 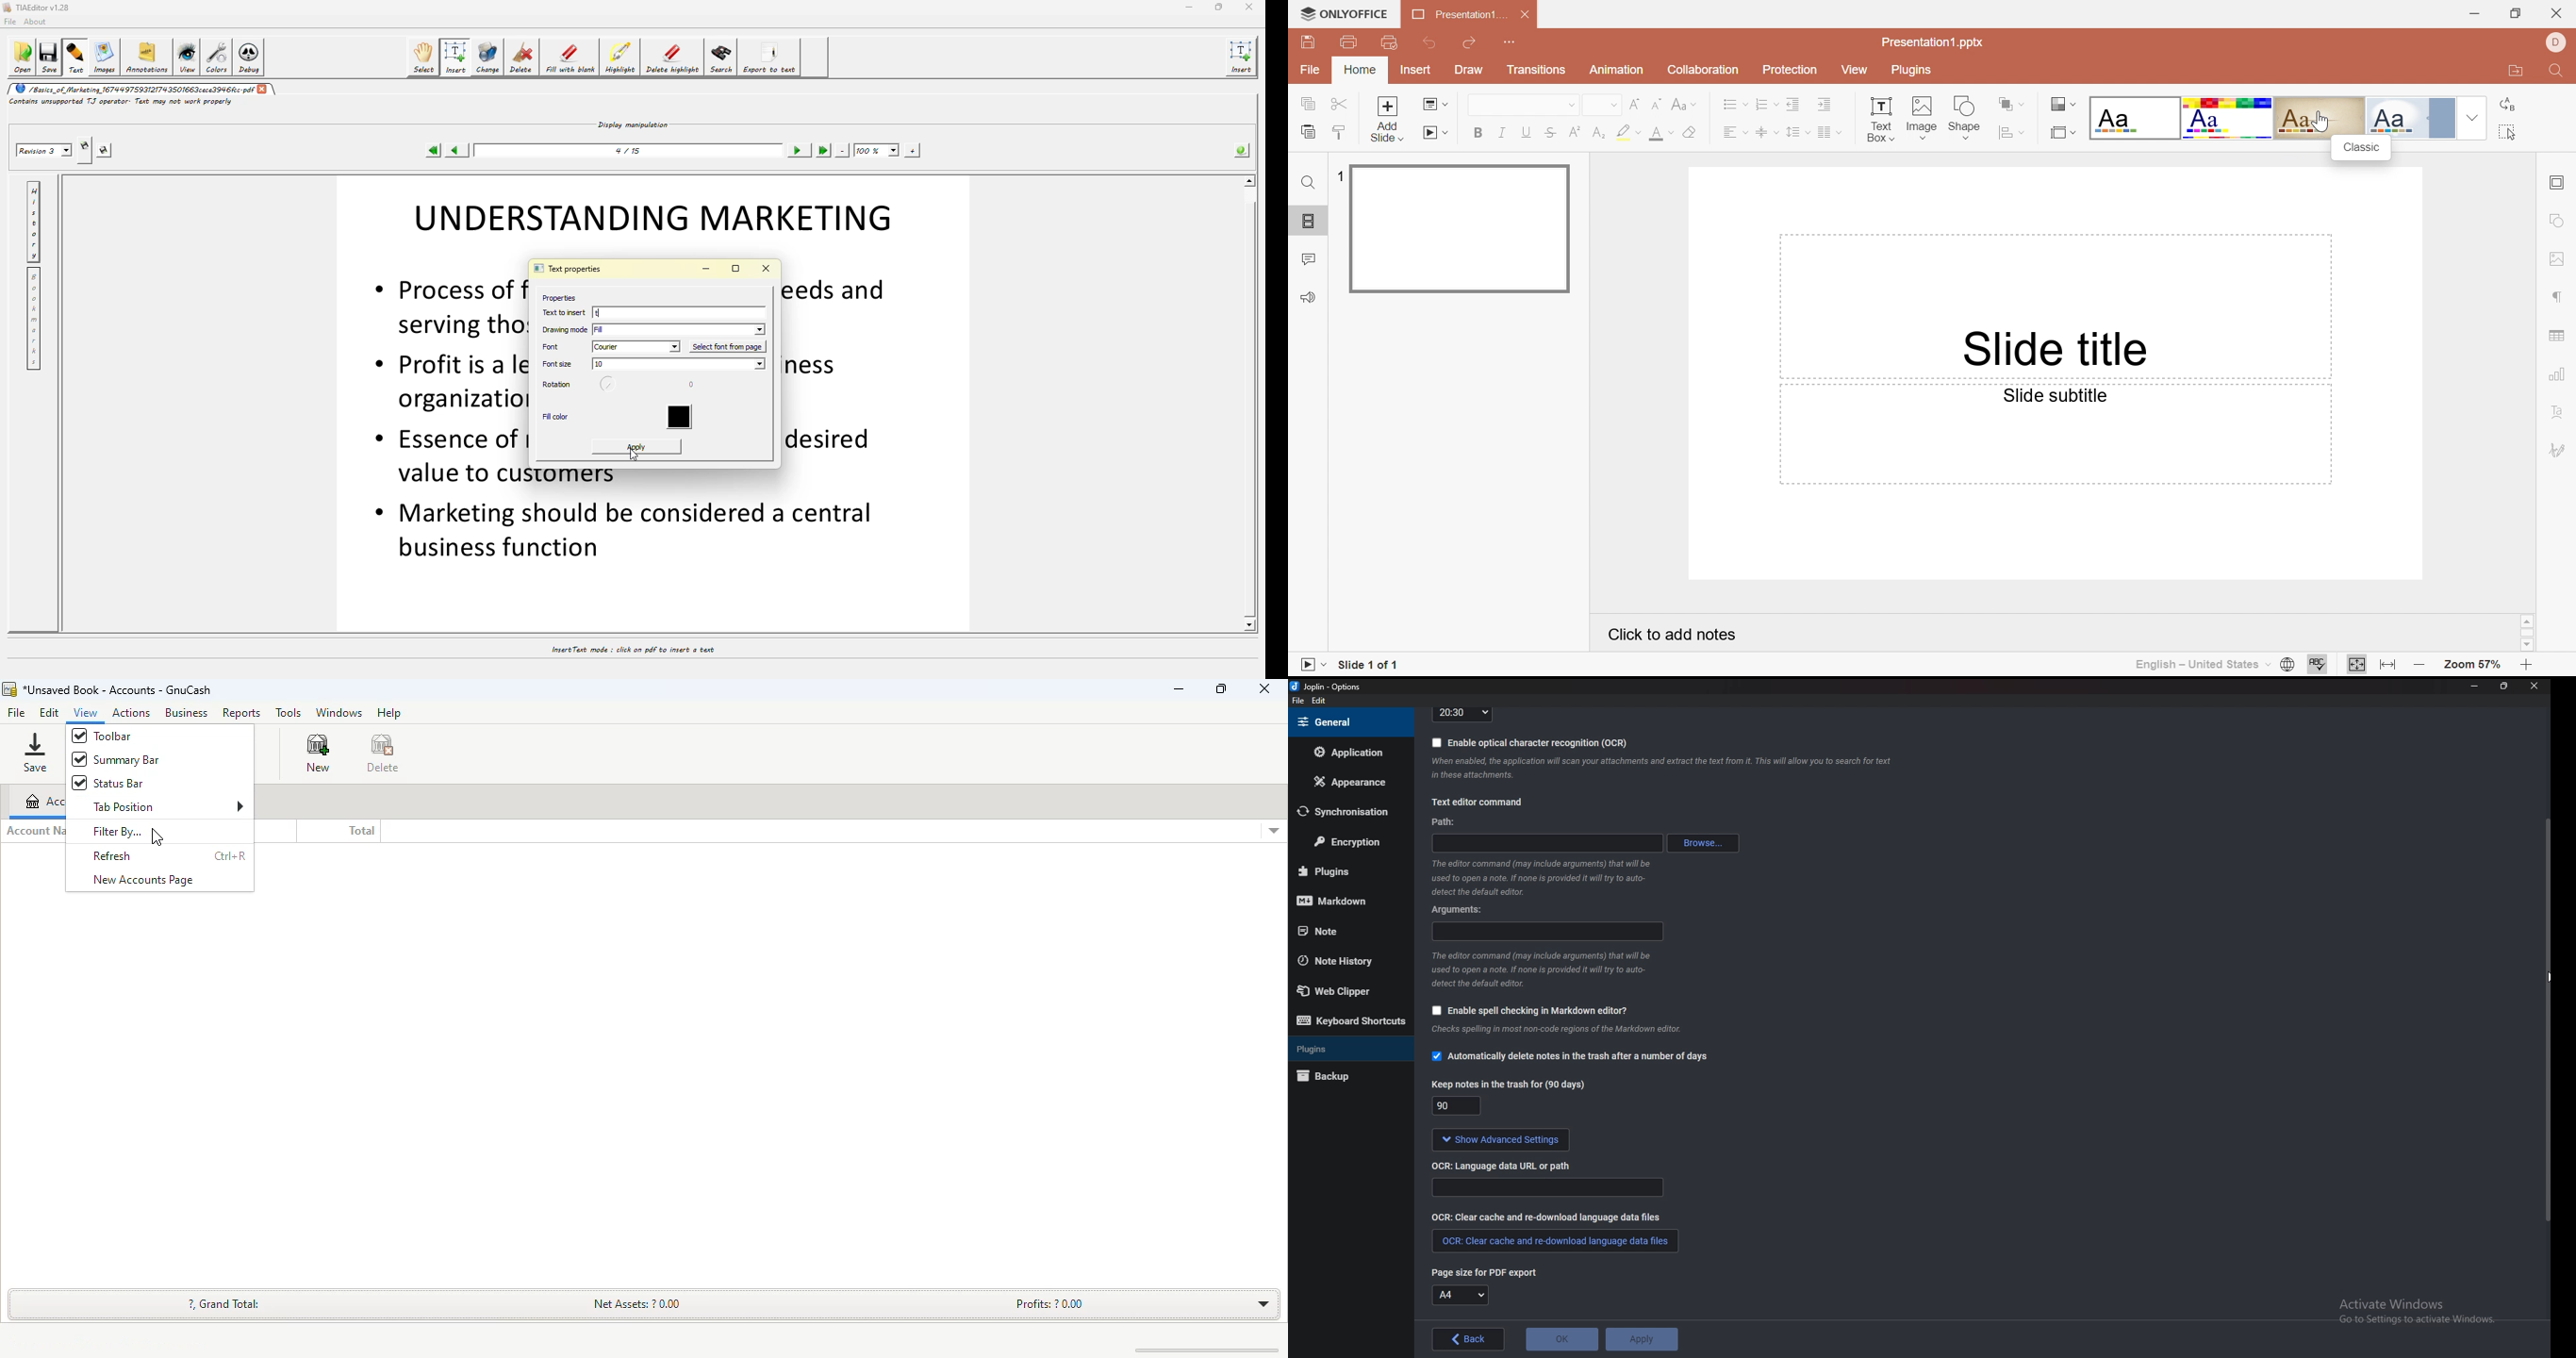 I want to click on info on ocr, so click(x=1662, y=768).